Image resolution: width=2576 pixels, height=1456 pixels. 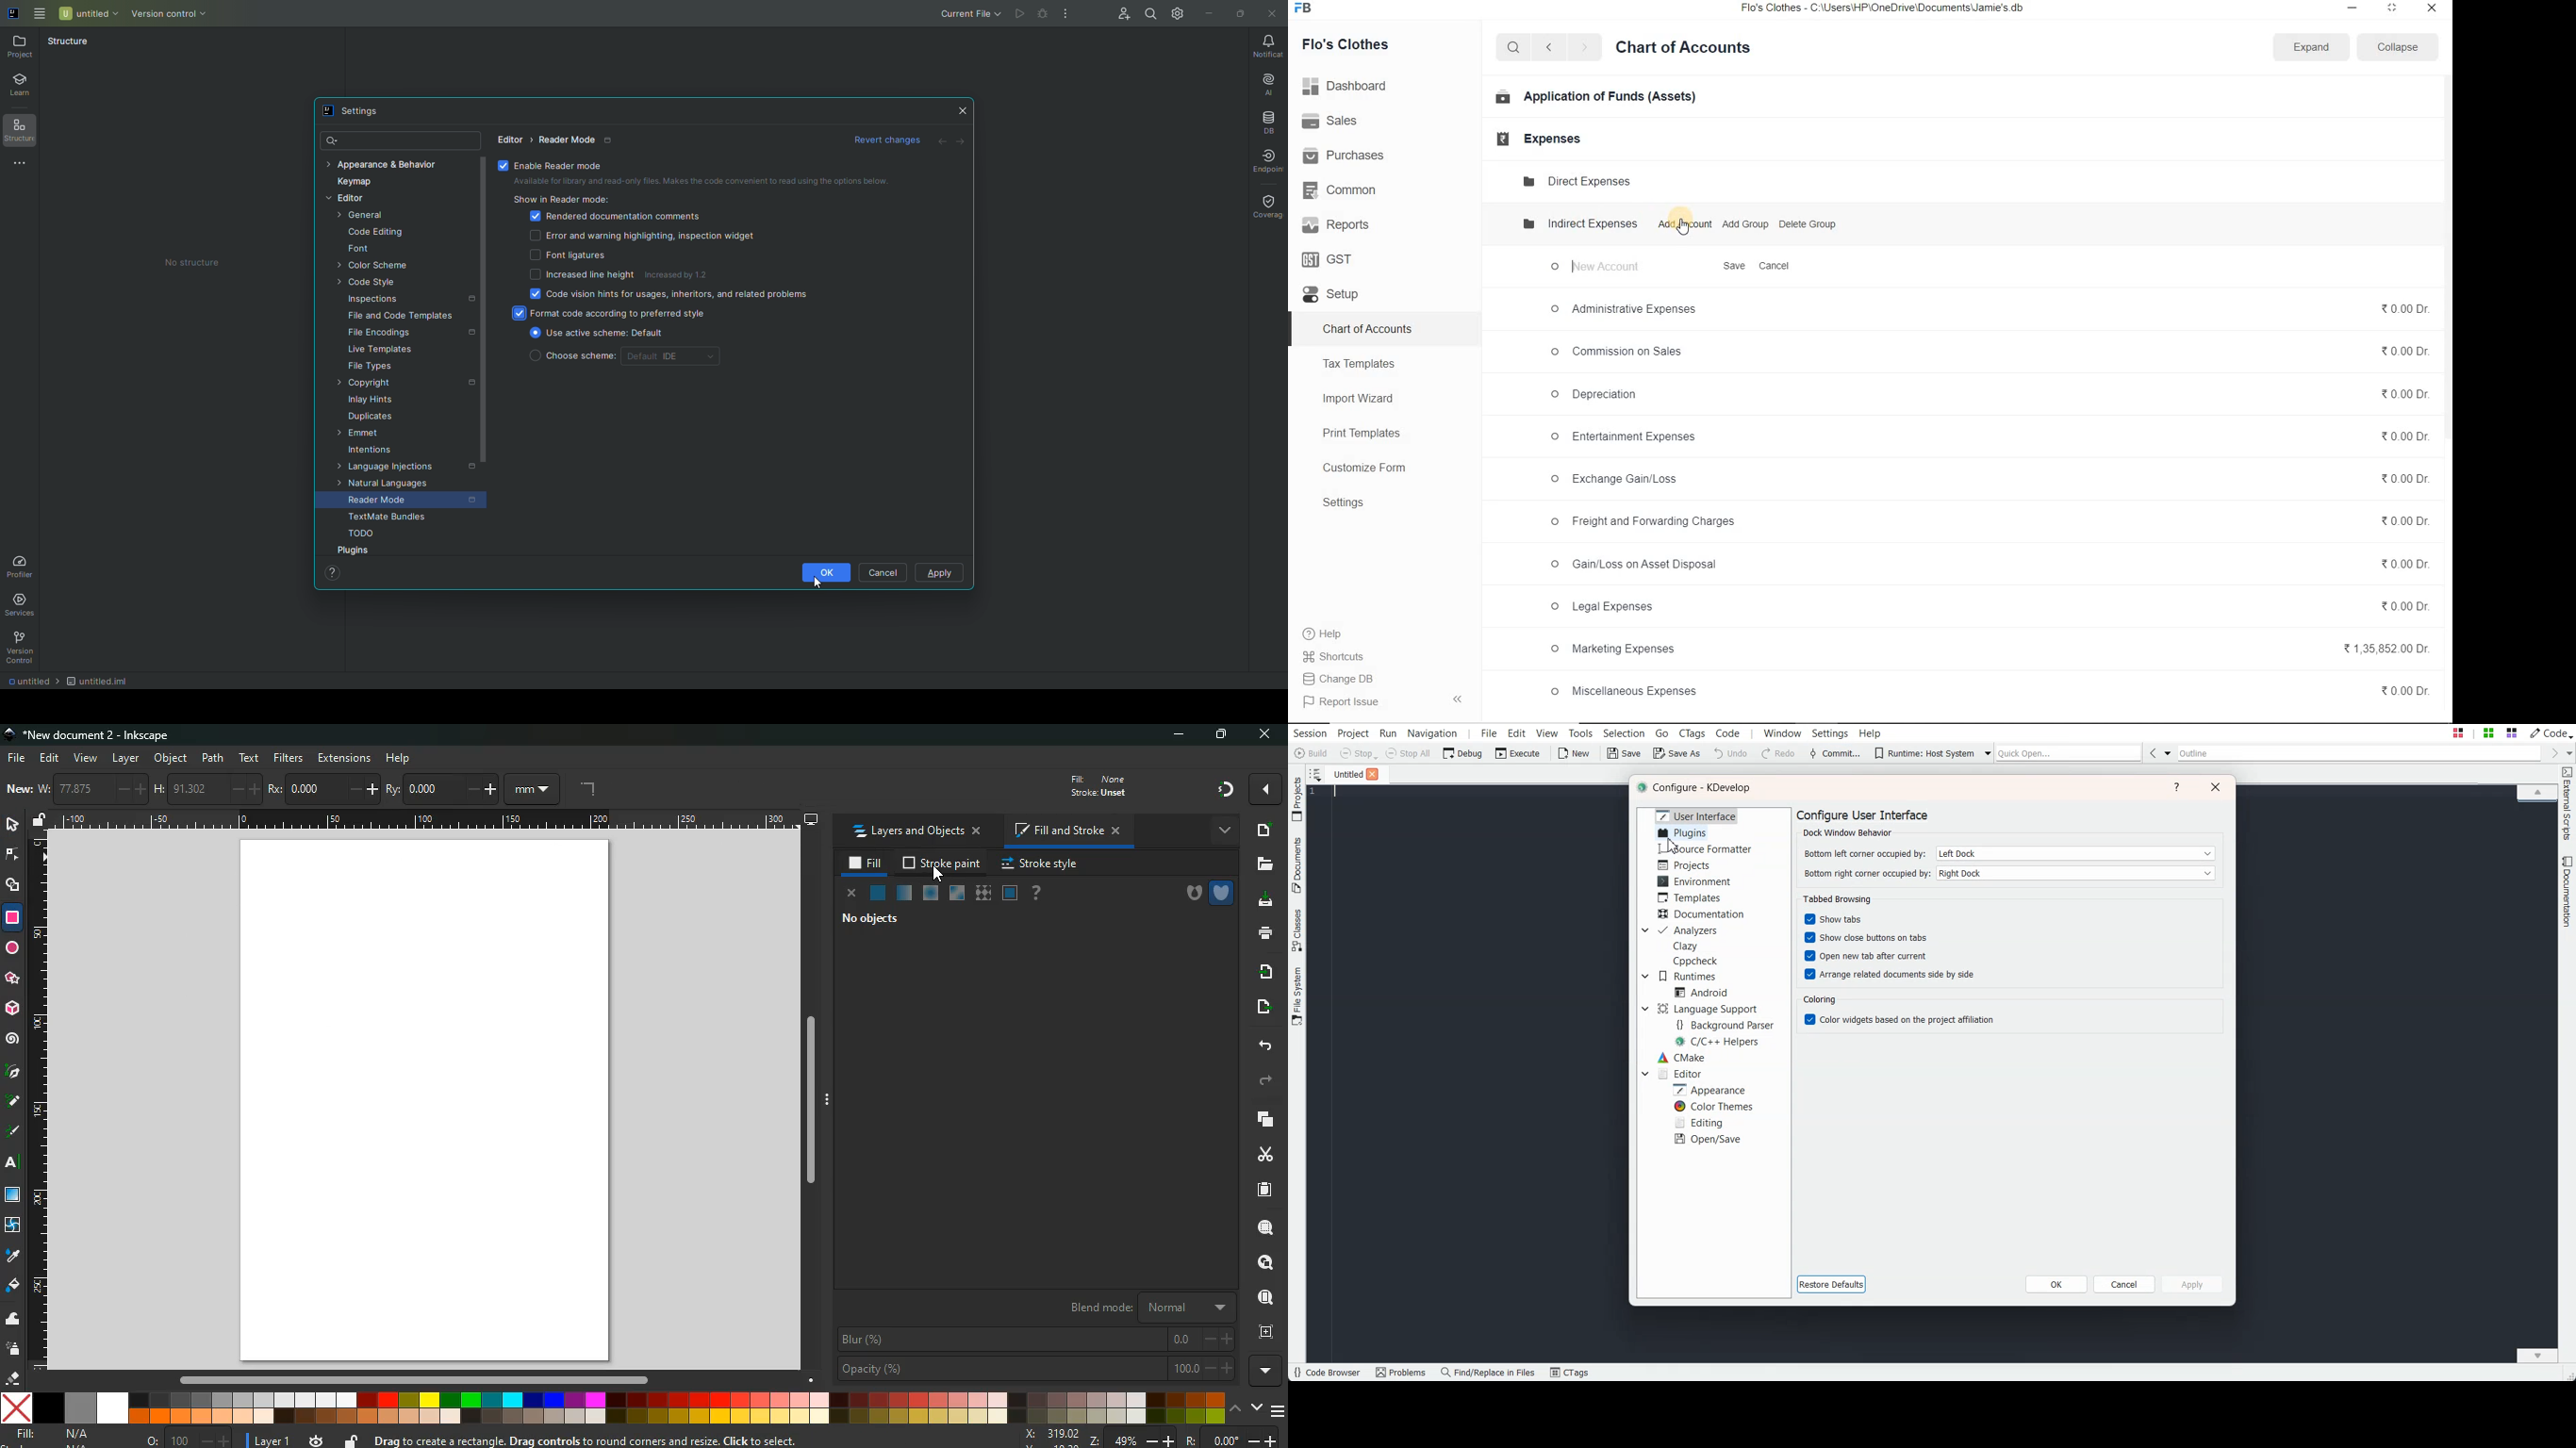 I want to click on Duplicates, so click(x=366, y=417).